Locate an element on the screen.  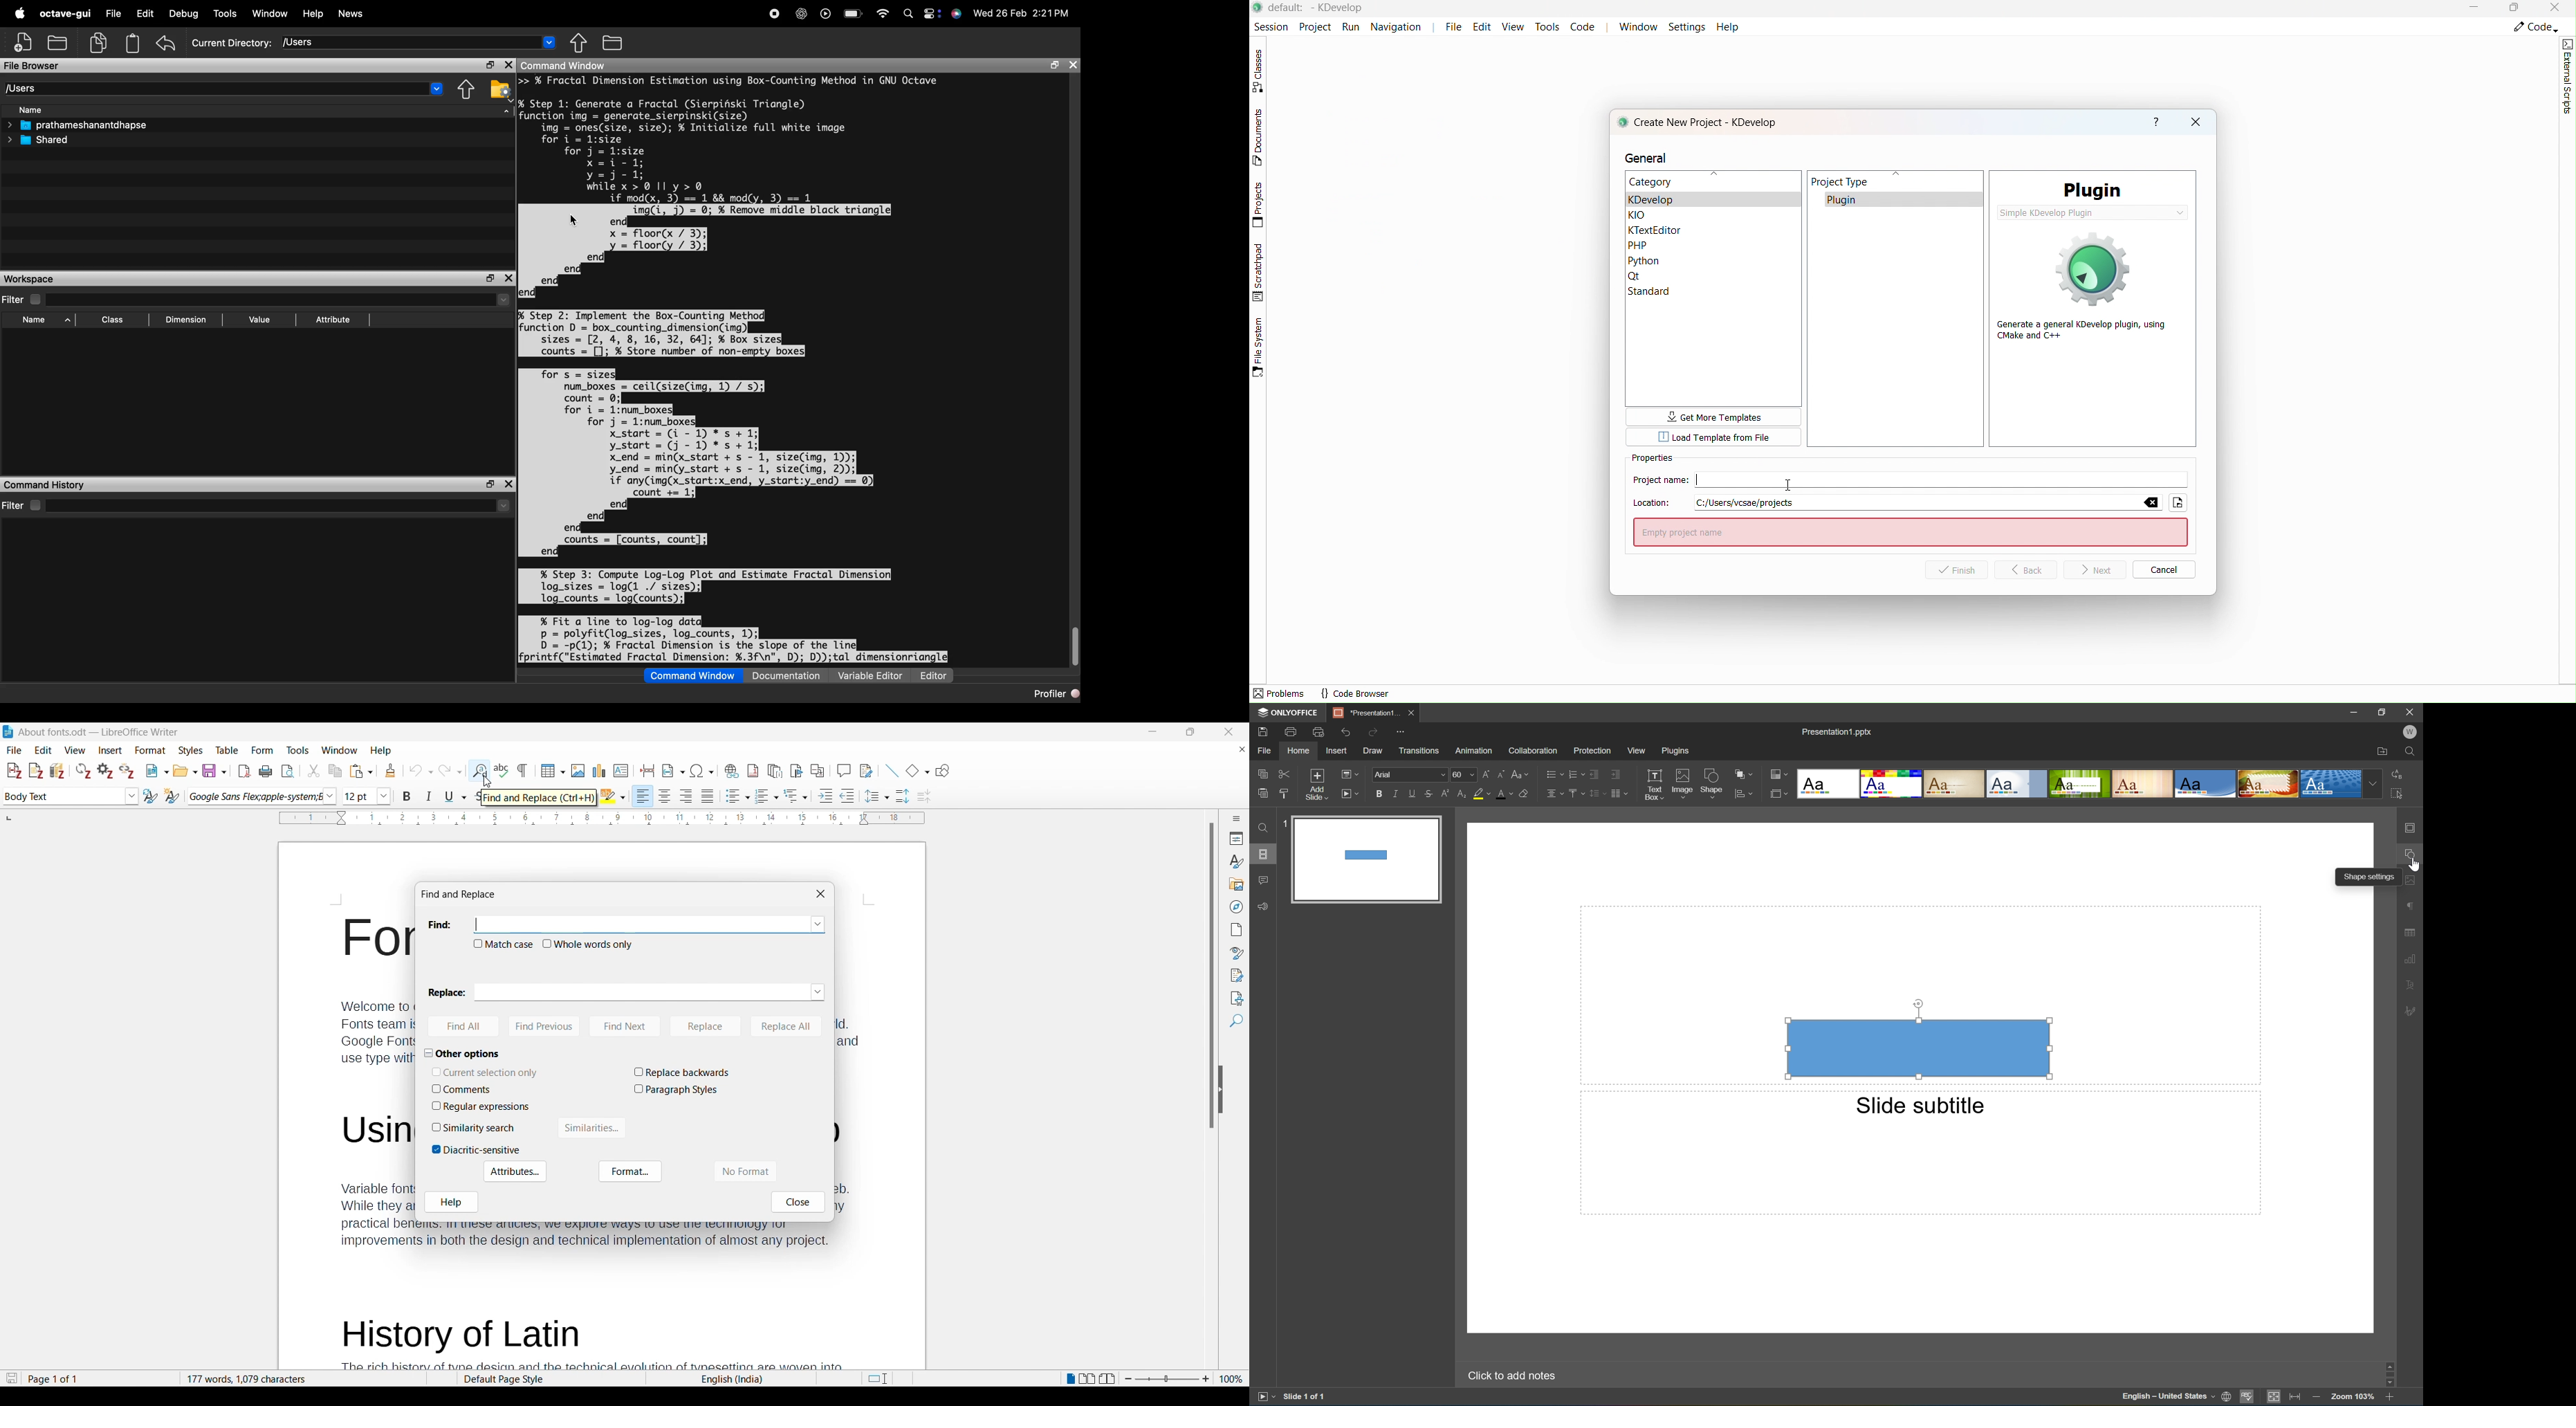
Copy is located at coordinates (335, 771).